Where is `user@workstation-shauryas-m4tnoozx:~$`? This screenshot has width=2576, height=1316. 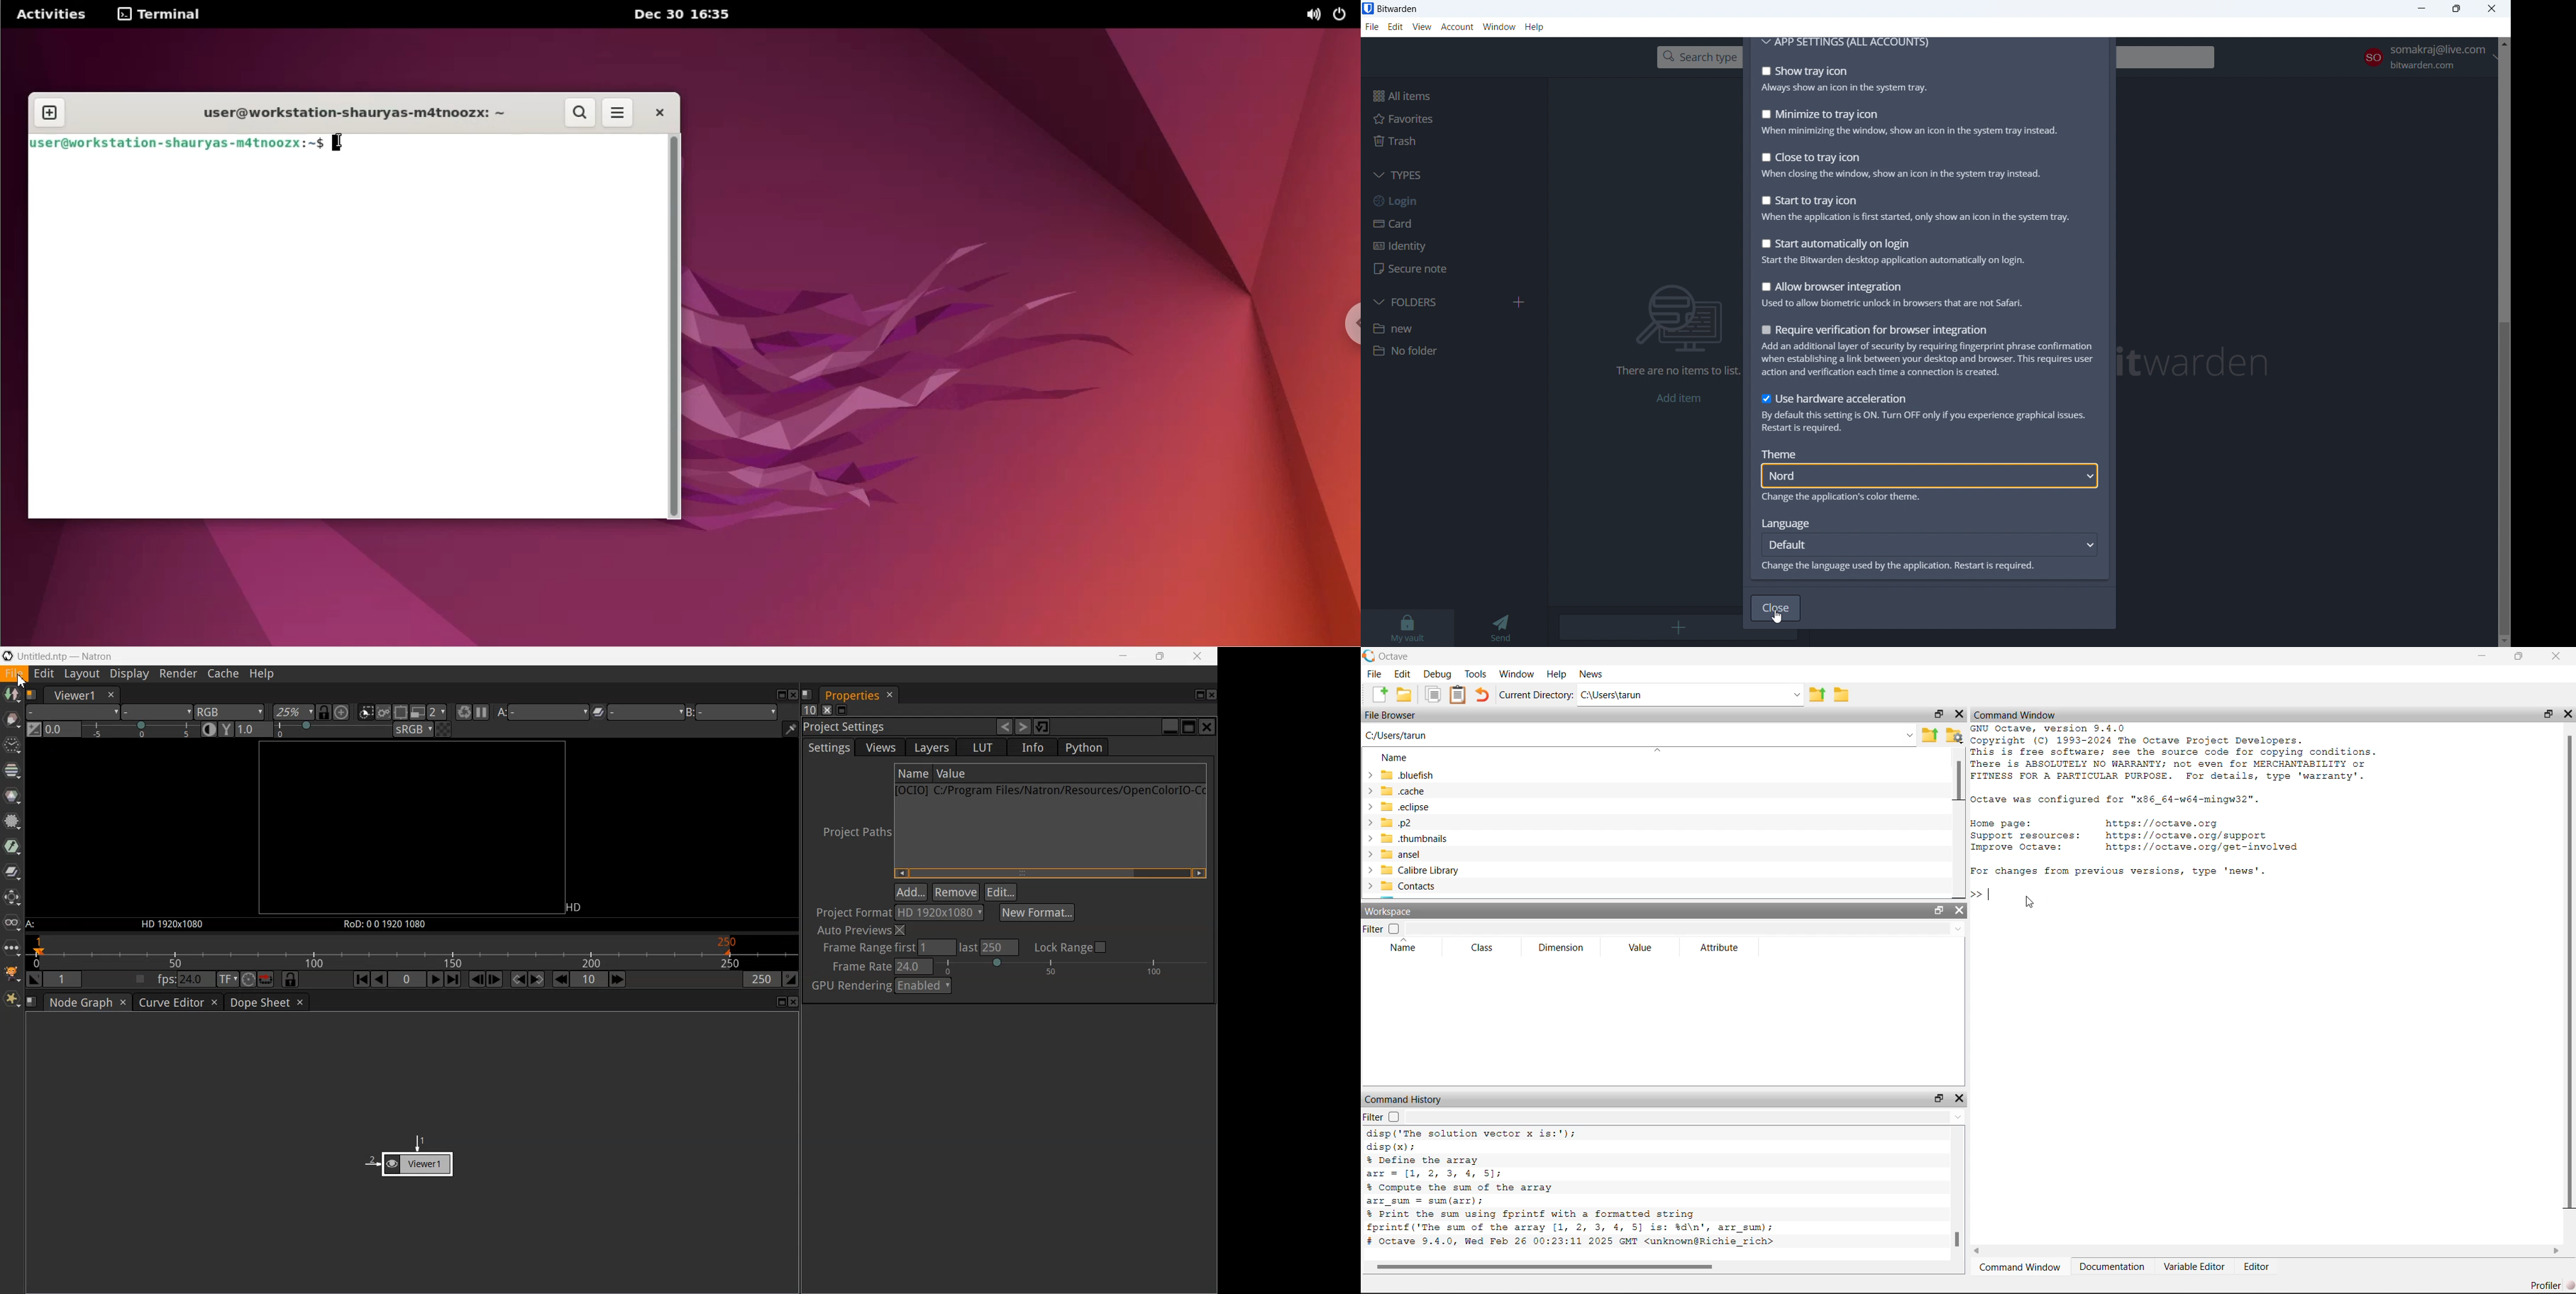 user@workstation-shauryas-m4tnoozx:~$ is located at coordinates (173, 148).